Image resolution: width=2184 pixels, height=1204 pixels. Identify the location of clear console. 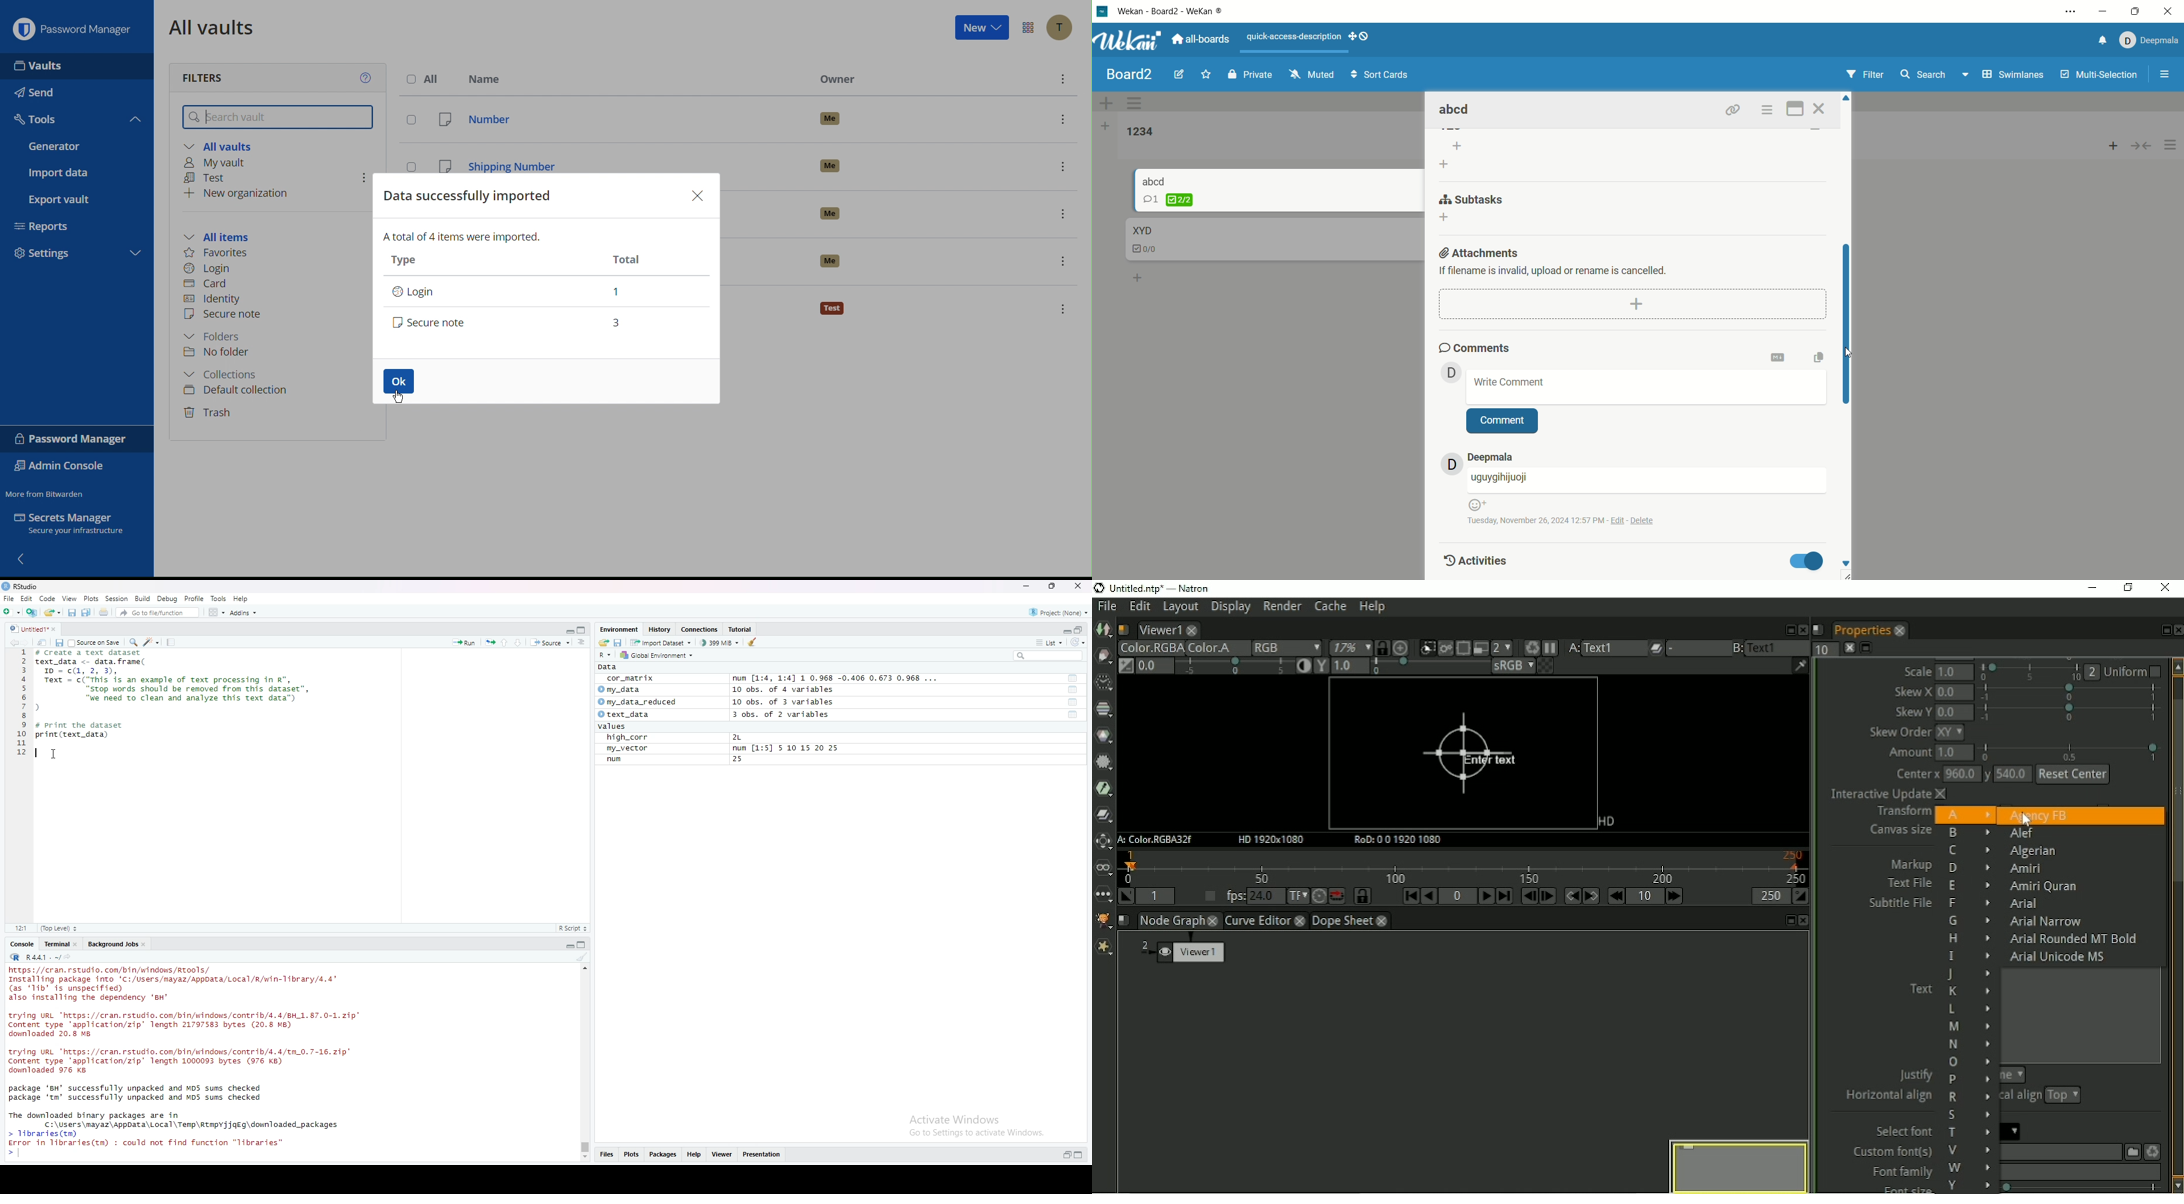
(583, 958).